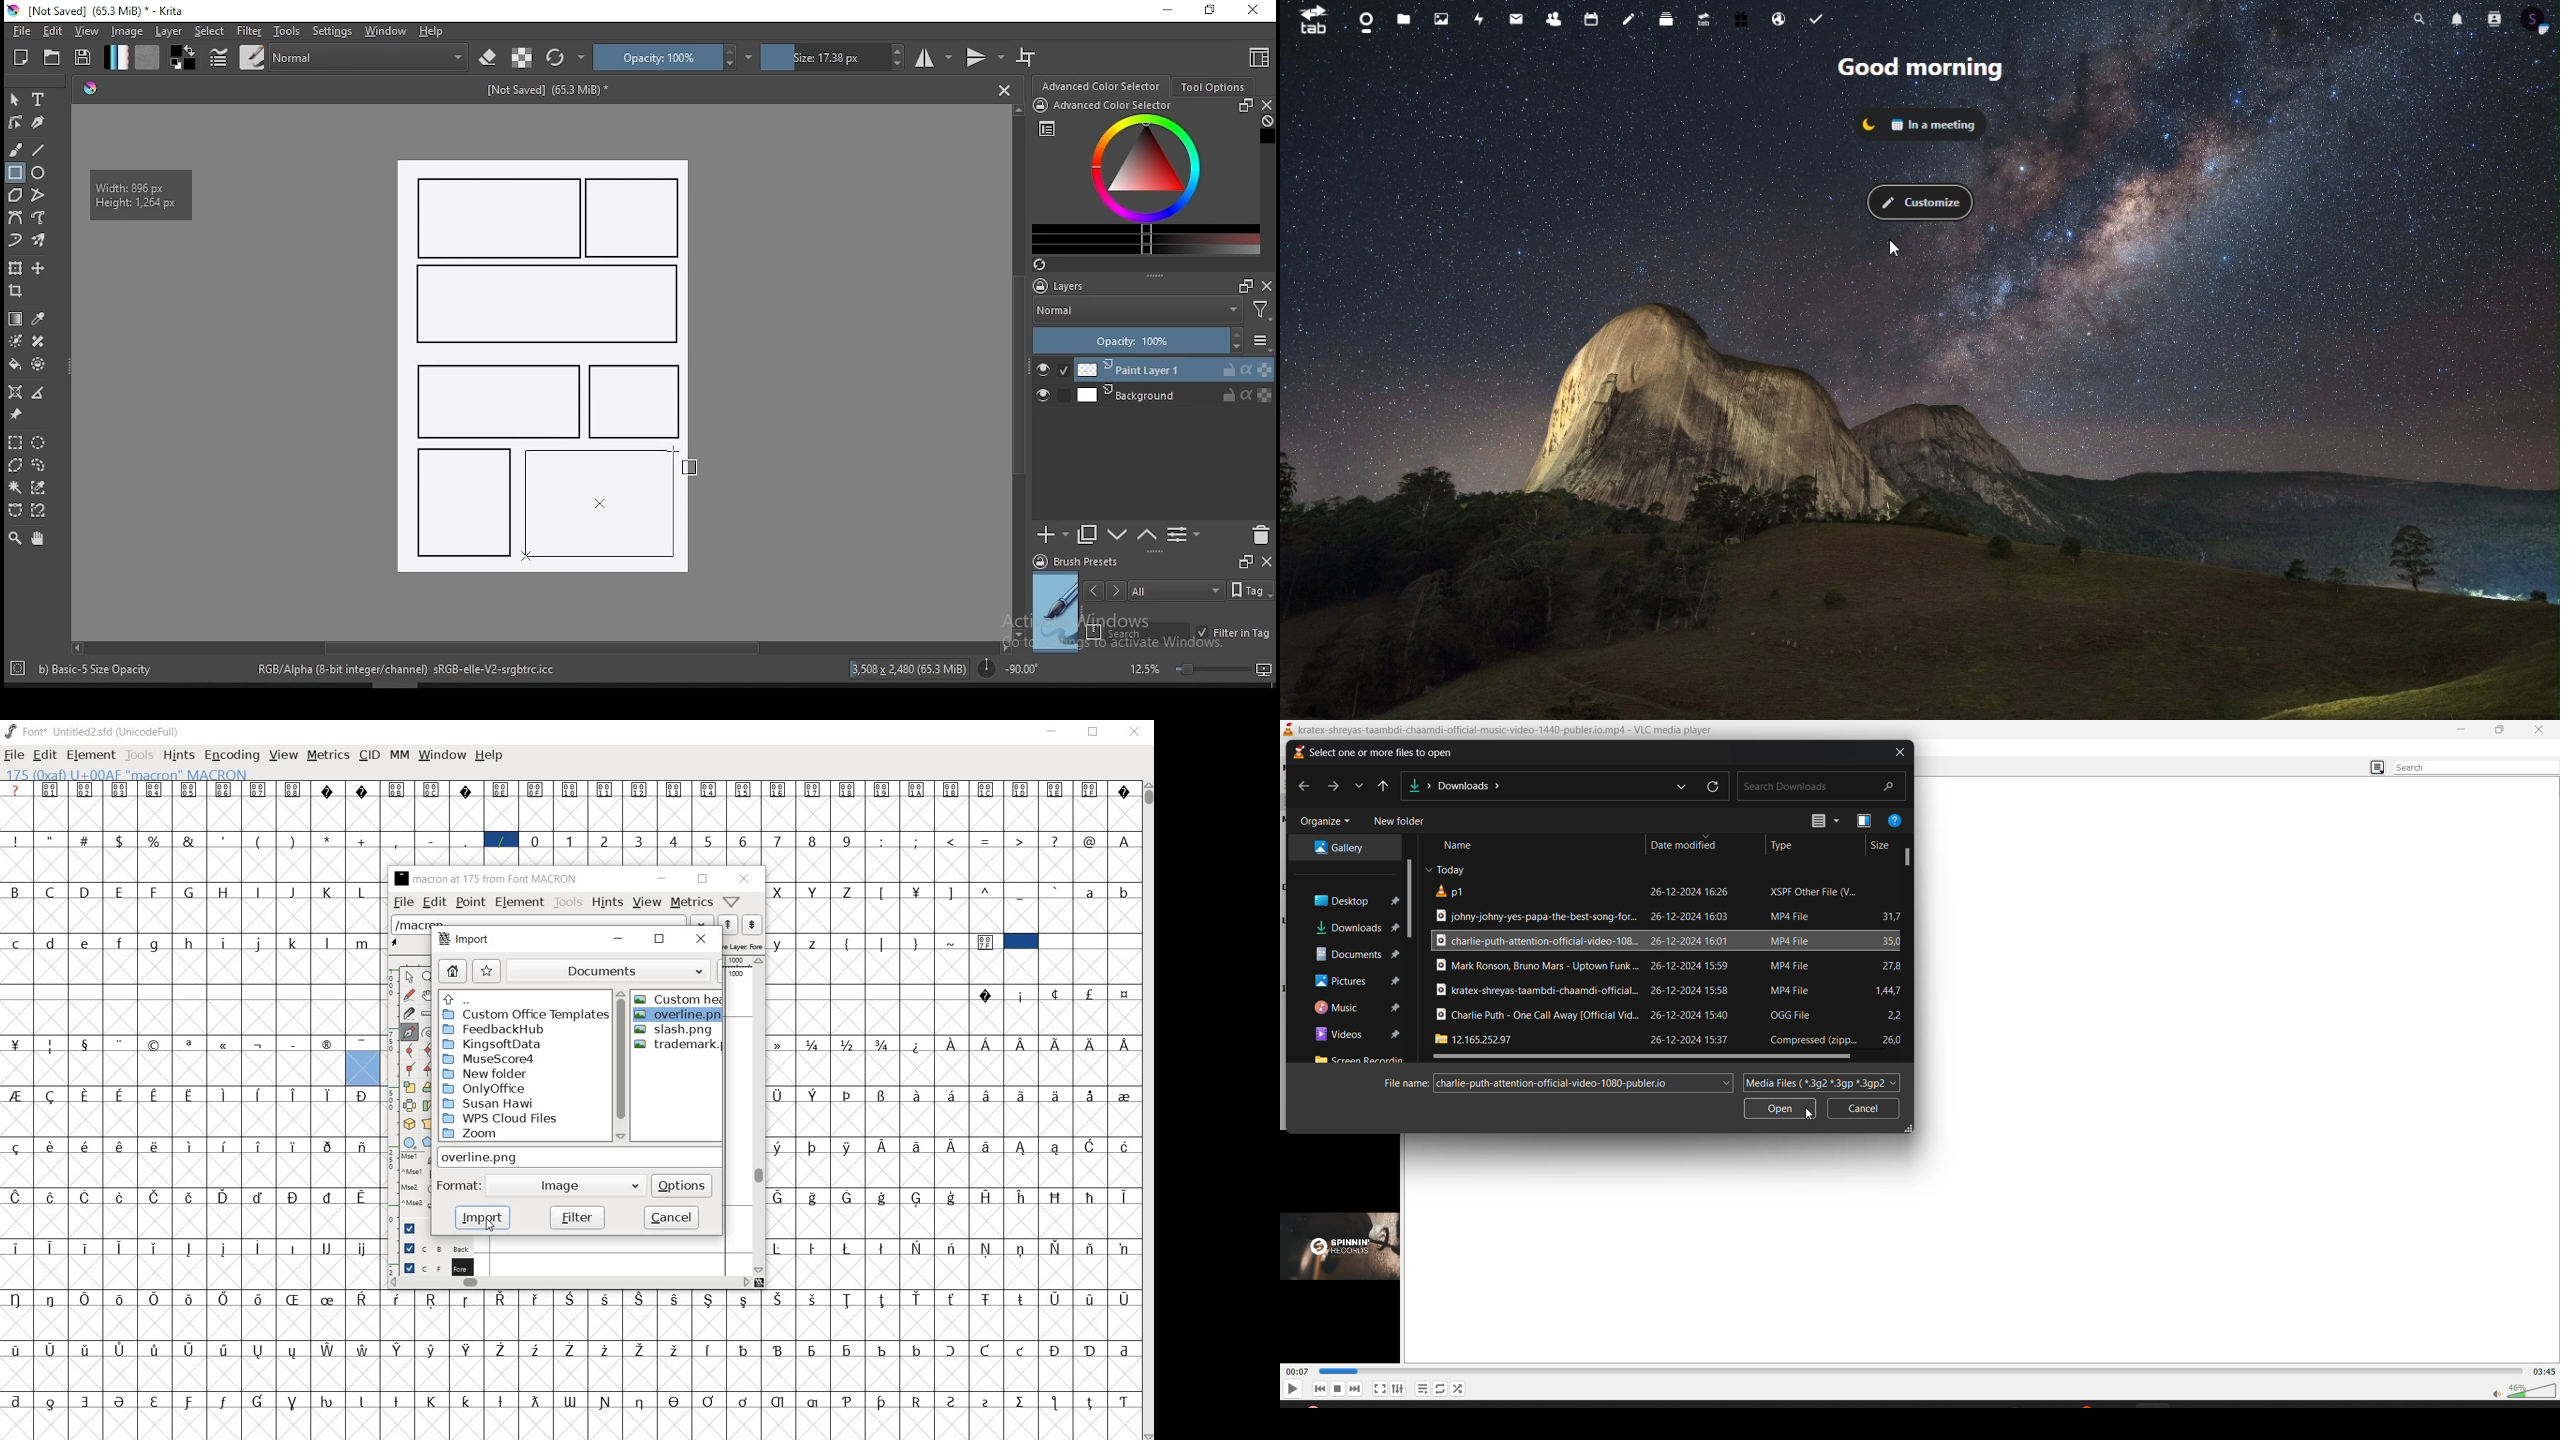 This screenshot has width=2576, height=1456. I want to click on Symbol, so click(1090, 1402).